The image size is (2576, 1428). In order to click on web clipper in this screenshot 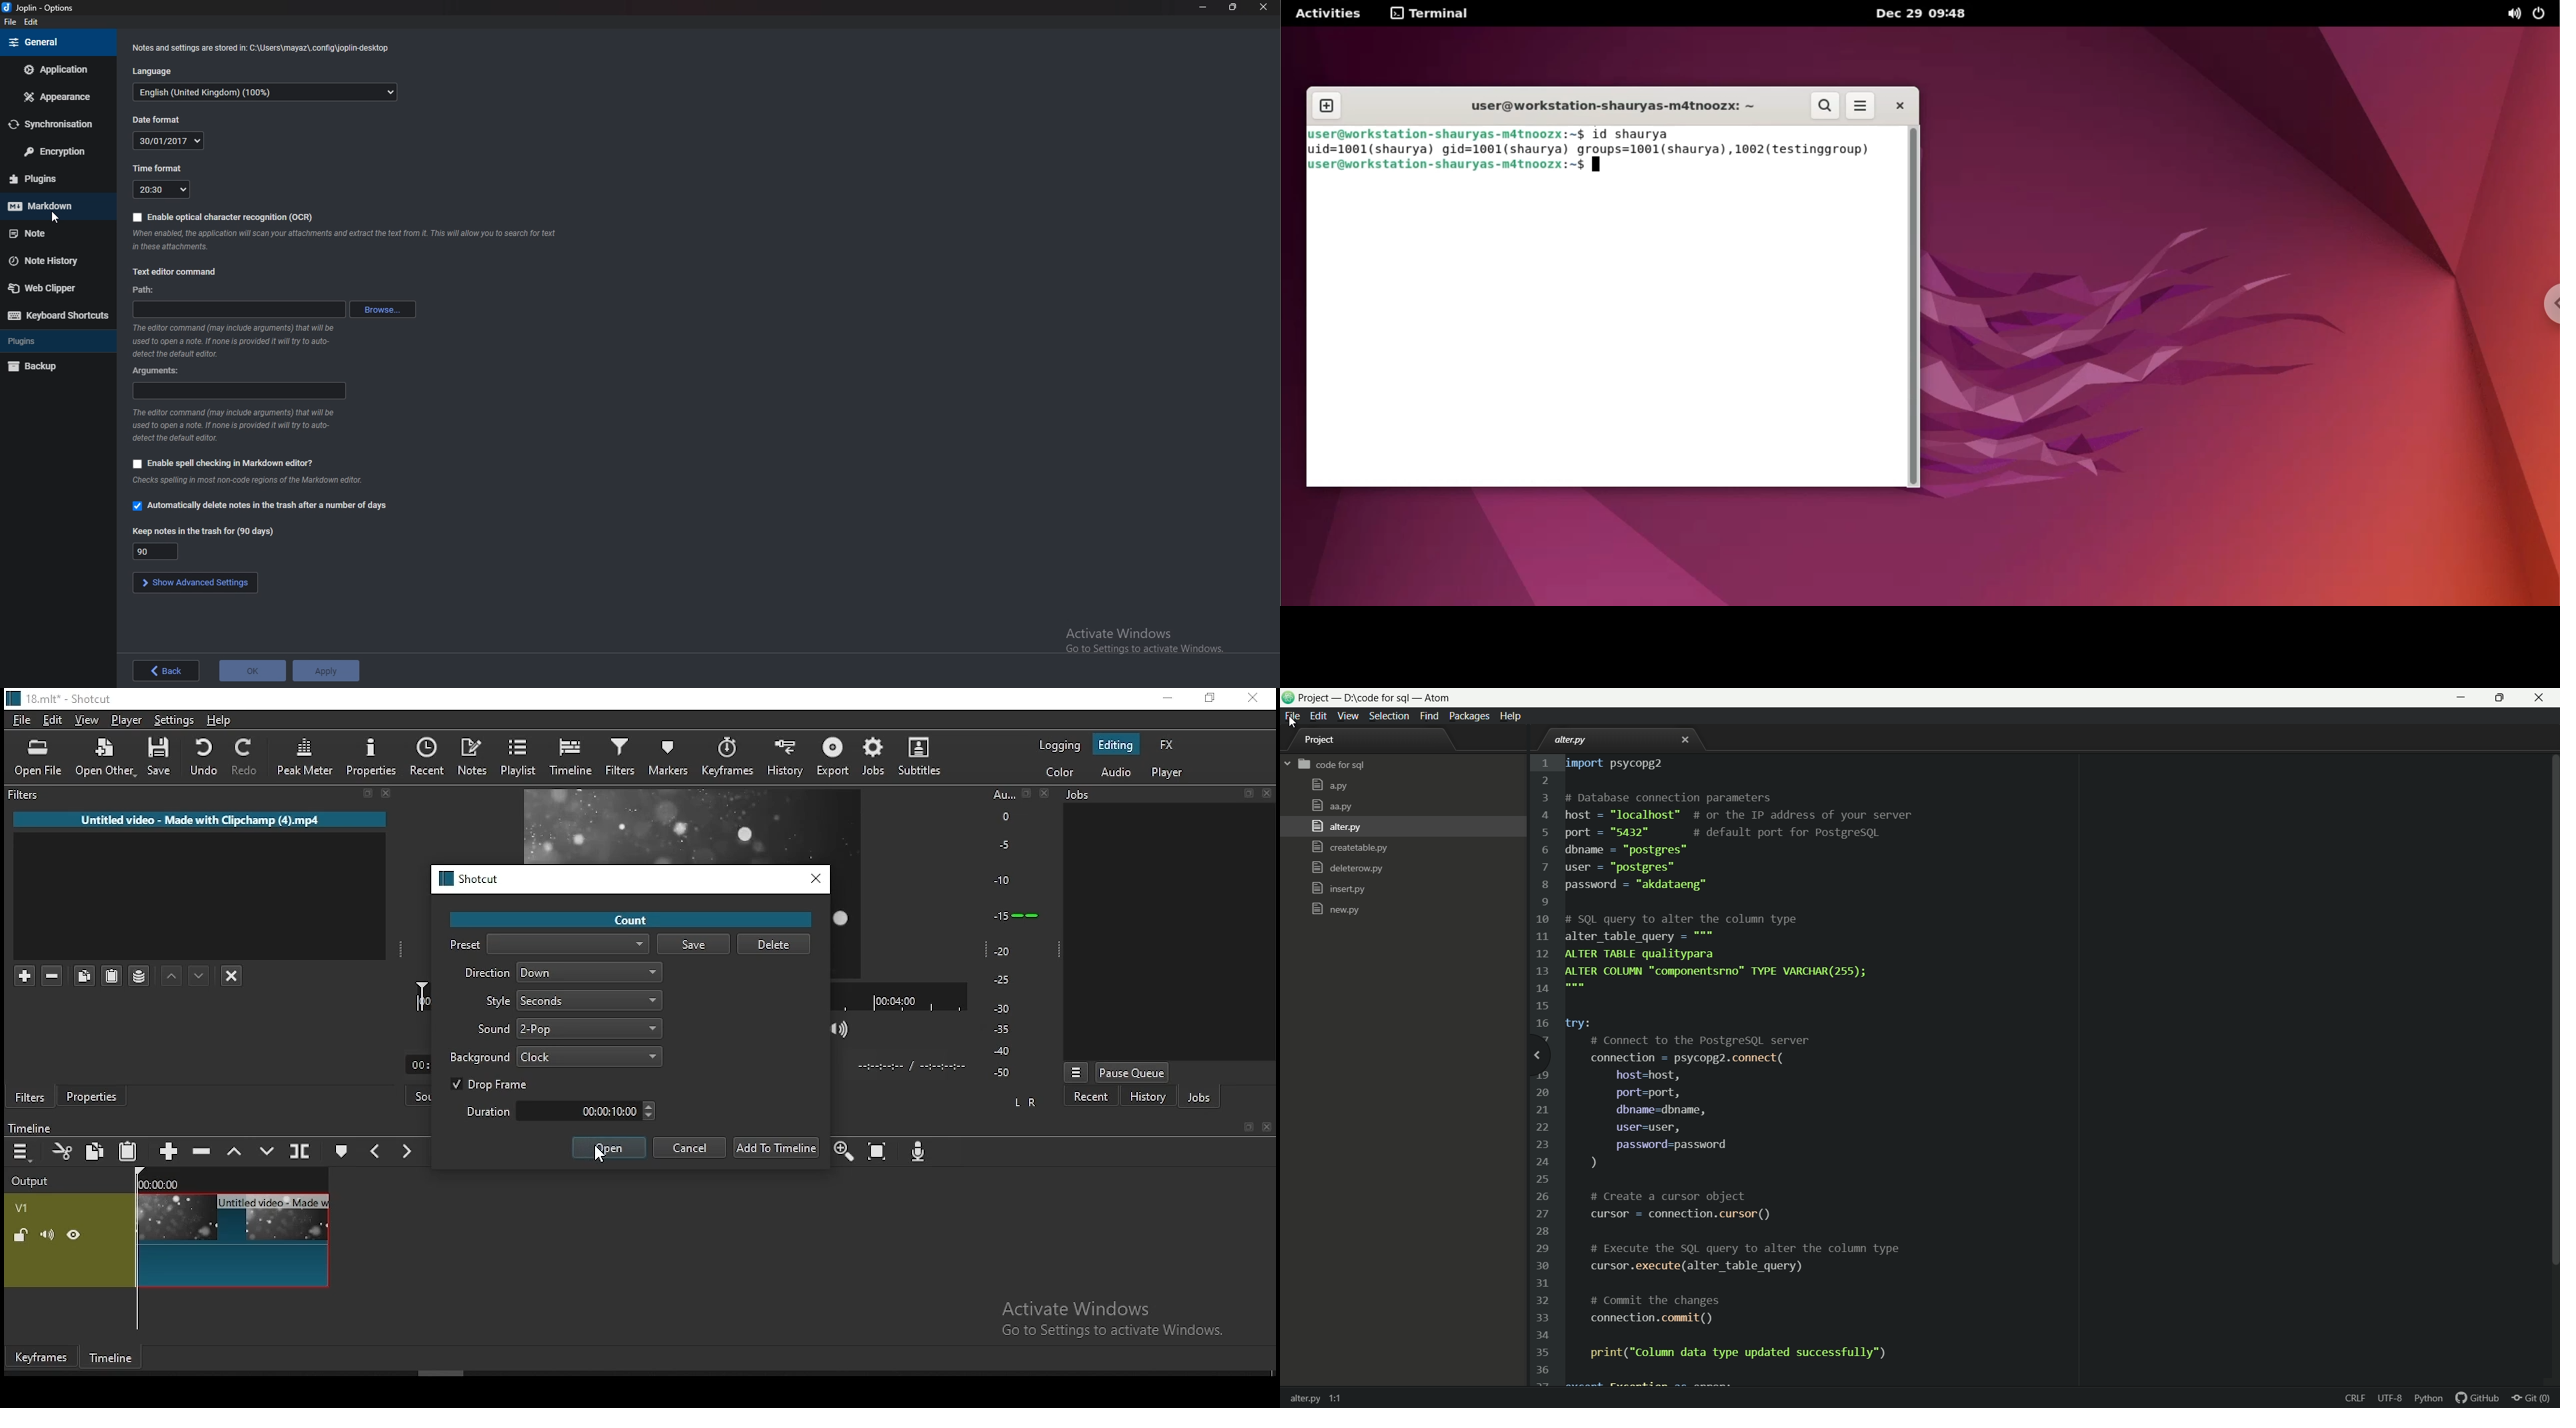, I will do `click(56, 287)`.